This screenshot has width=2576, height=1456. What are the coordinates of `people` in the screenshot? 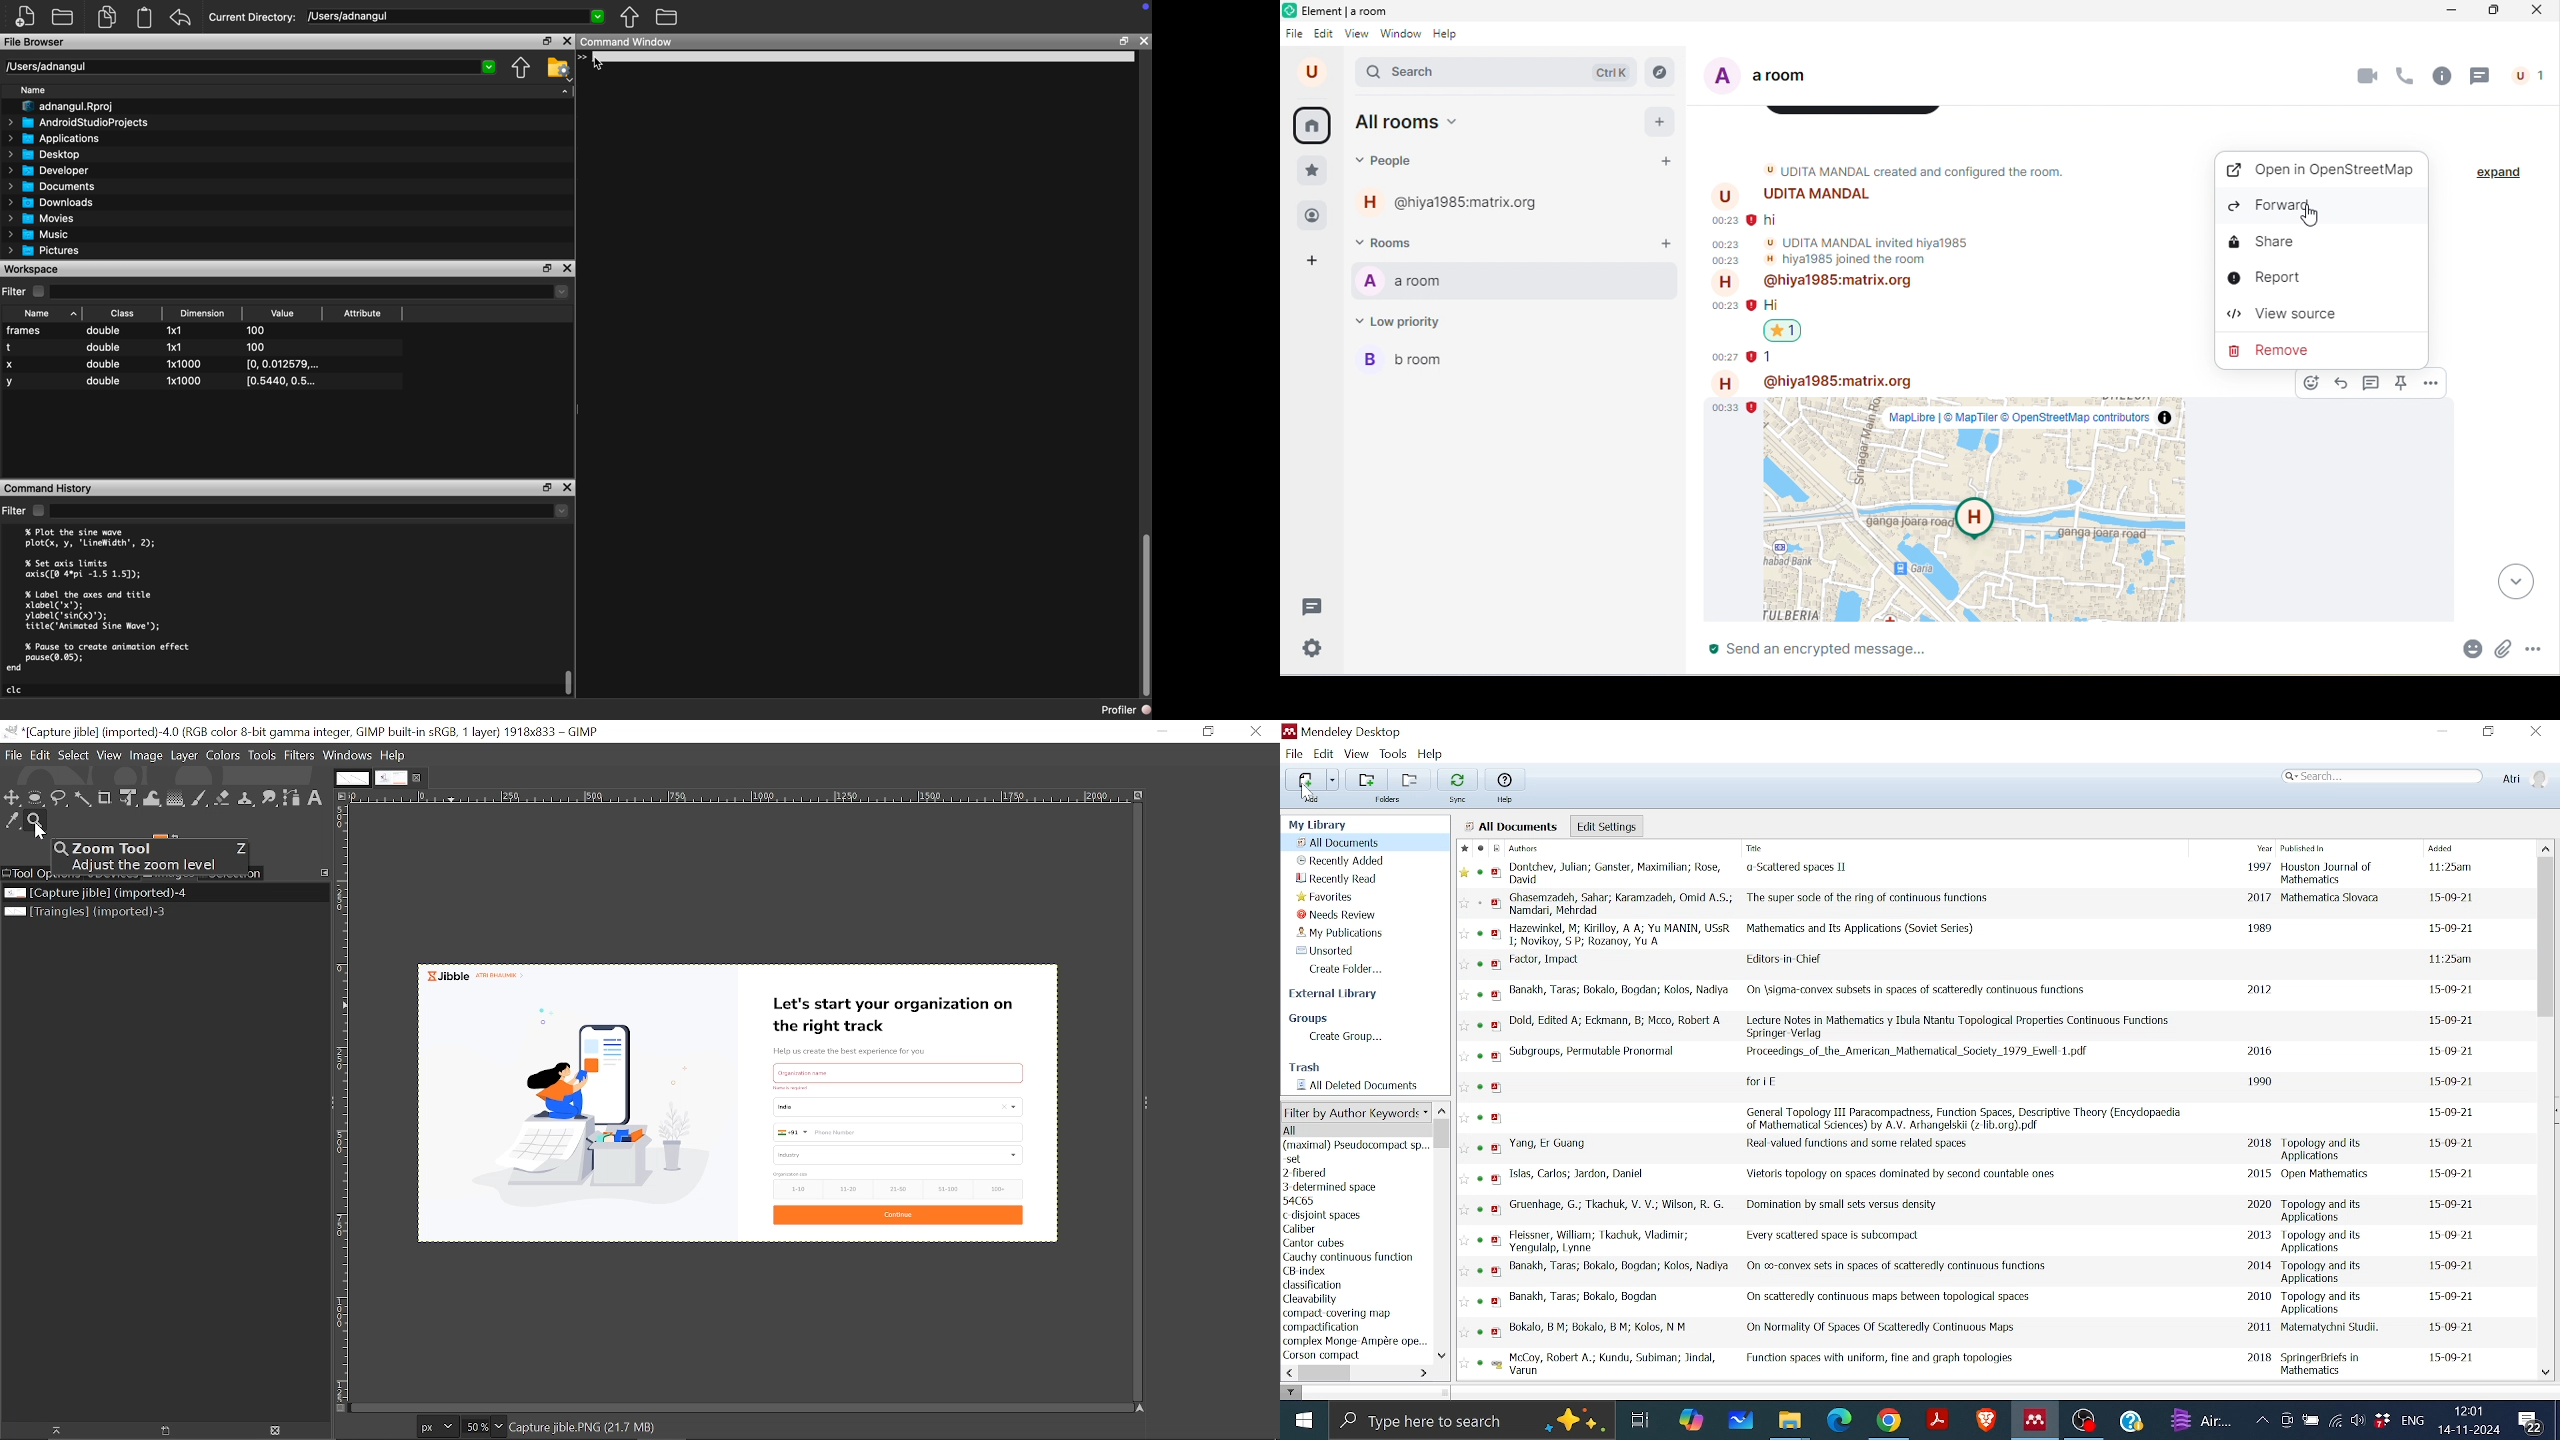 It's located at (1313, 216).